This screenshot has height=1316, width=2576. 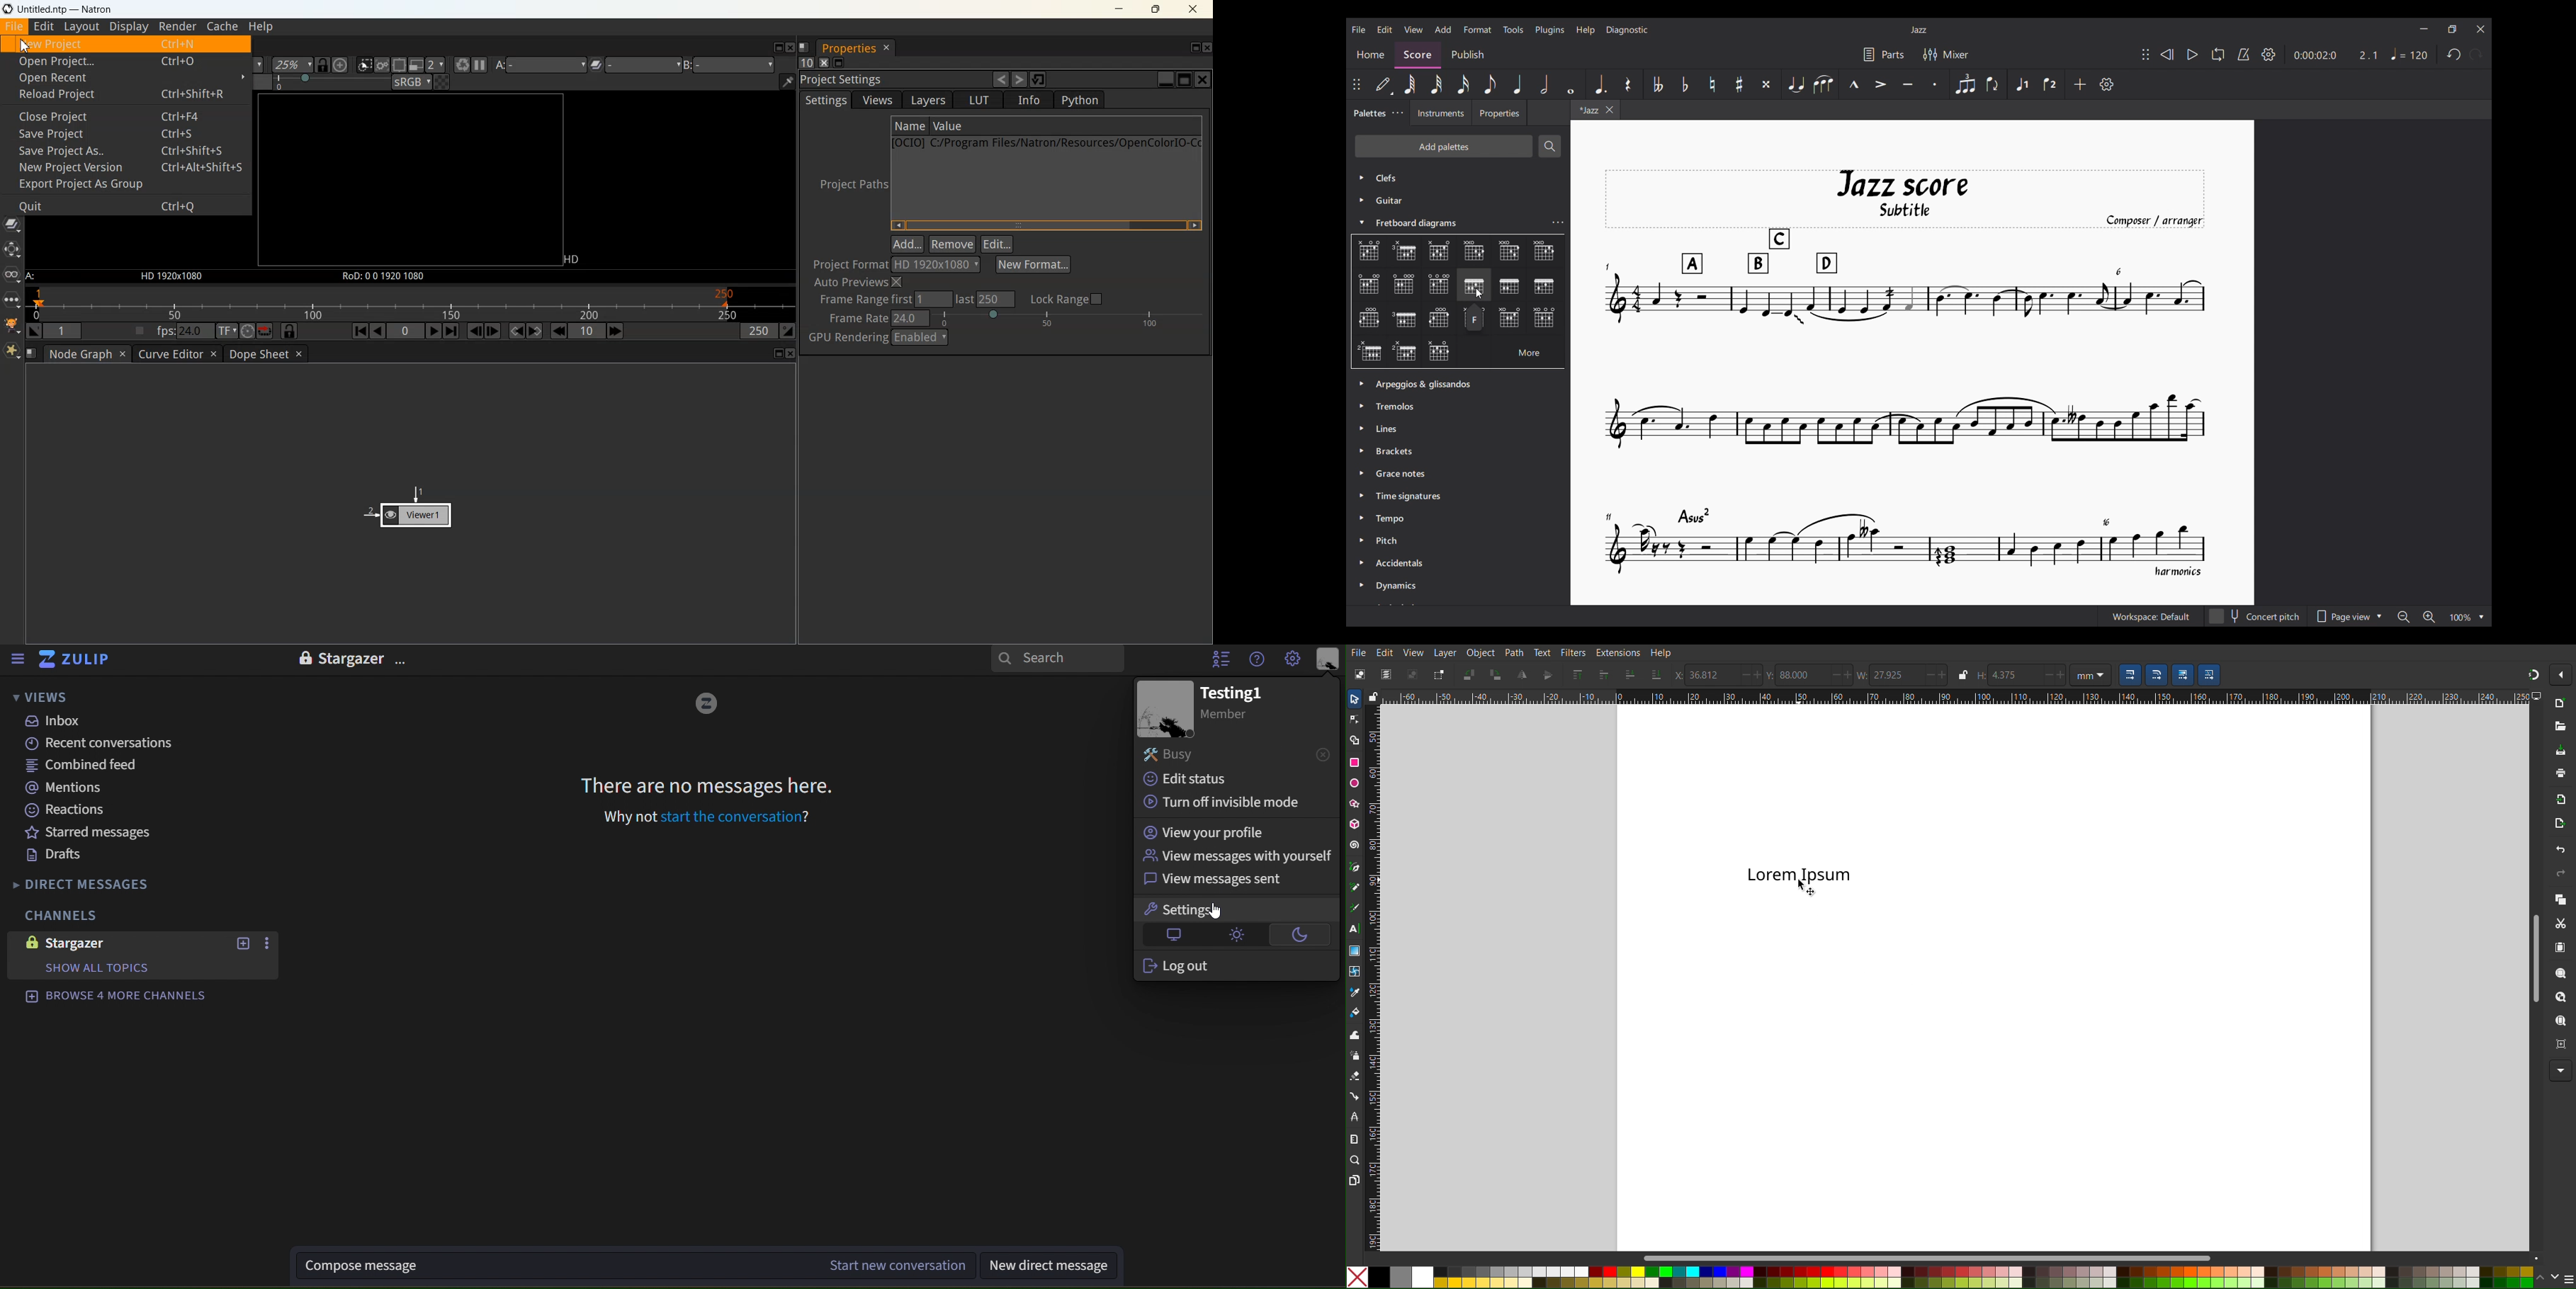 I want to click on Zoom Tool, so click(x=1354, y=1160).